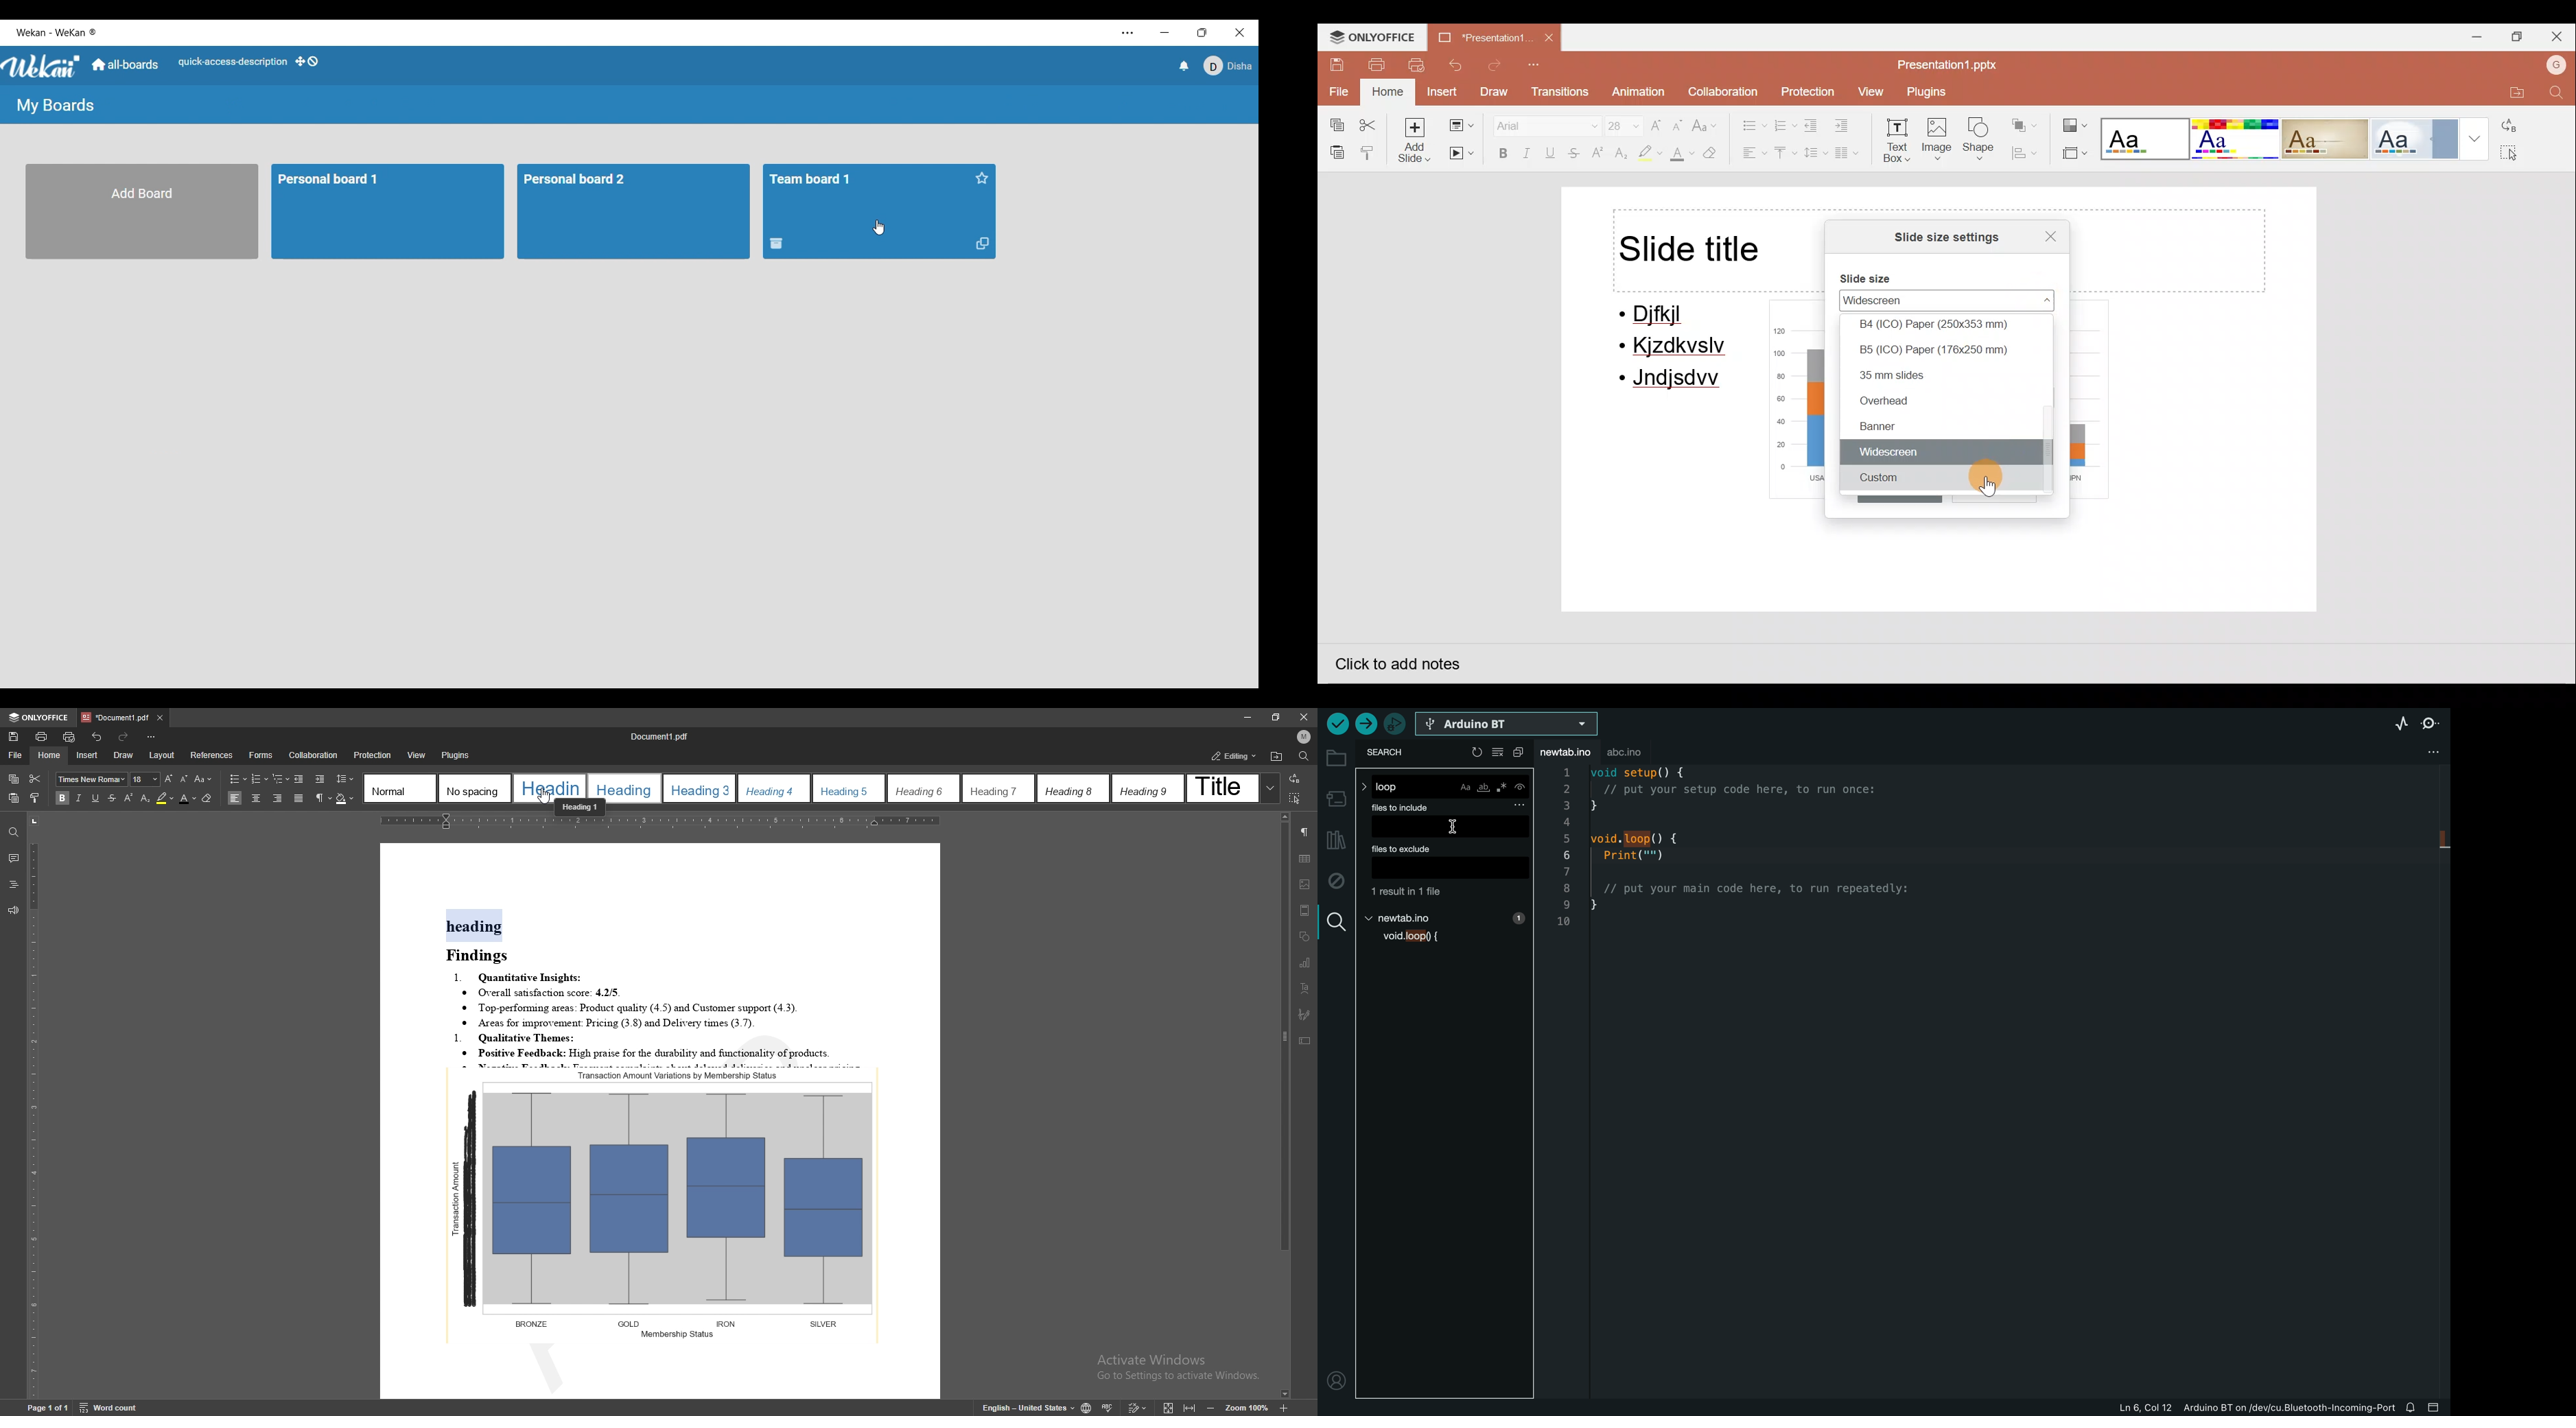 This screenshot has height=1428, width=2576. What do you see at coordinates (1784, 154) in the screenshot?
I see `Vertical align` at bounding box center [1784, 154].